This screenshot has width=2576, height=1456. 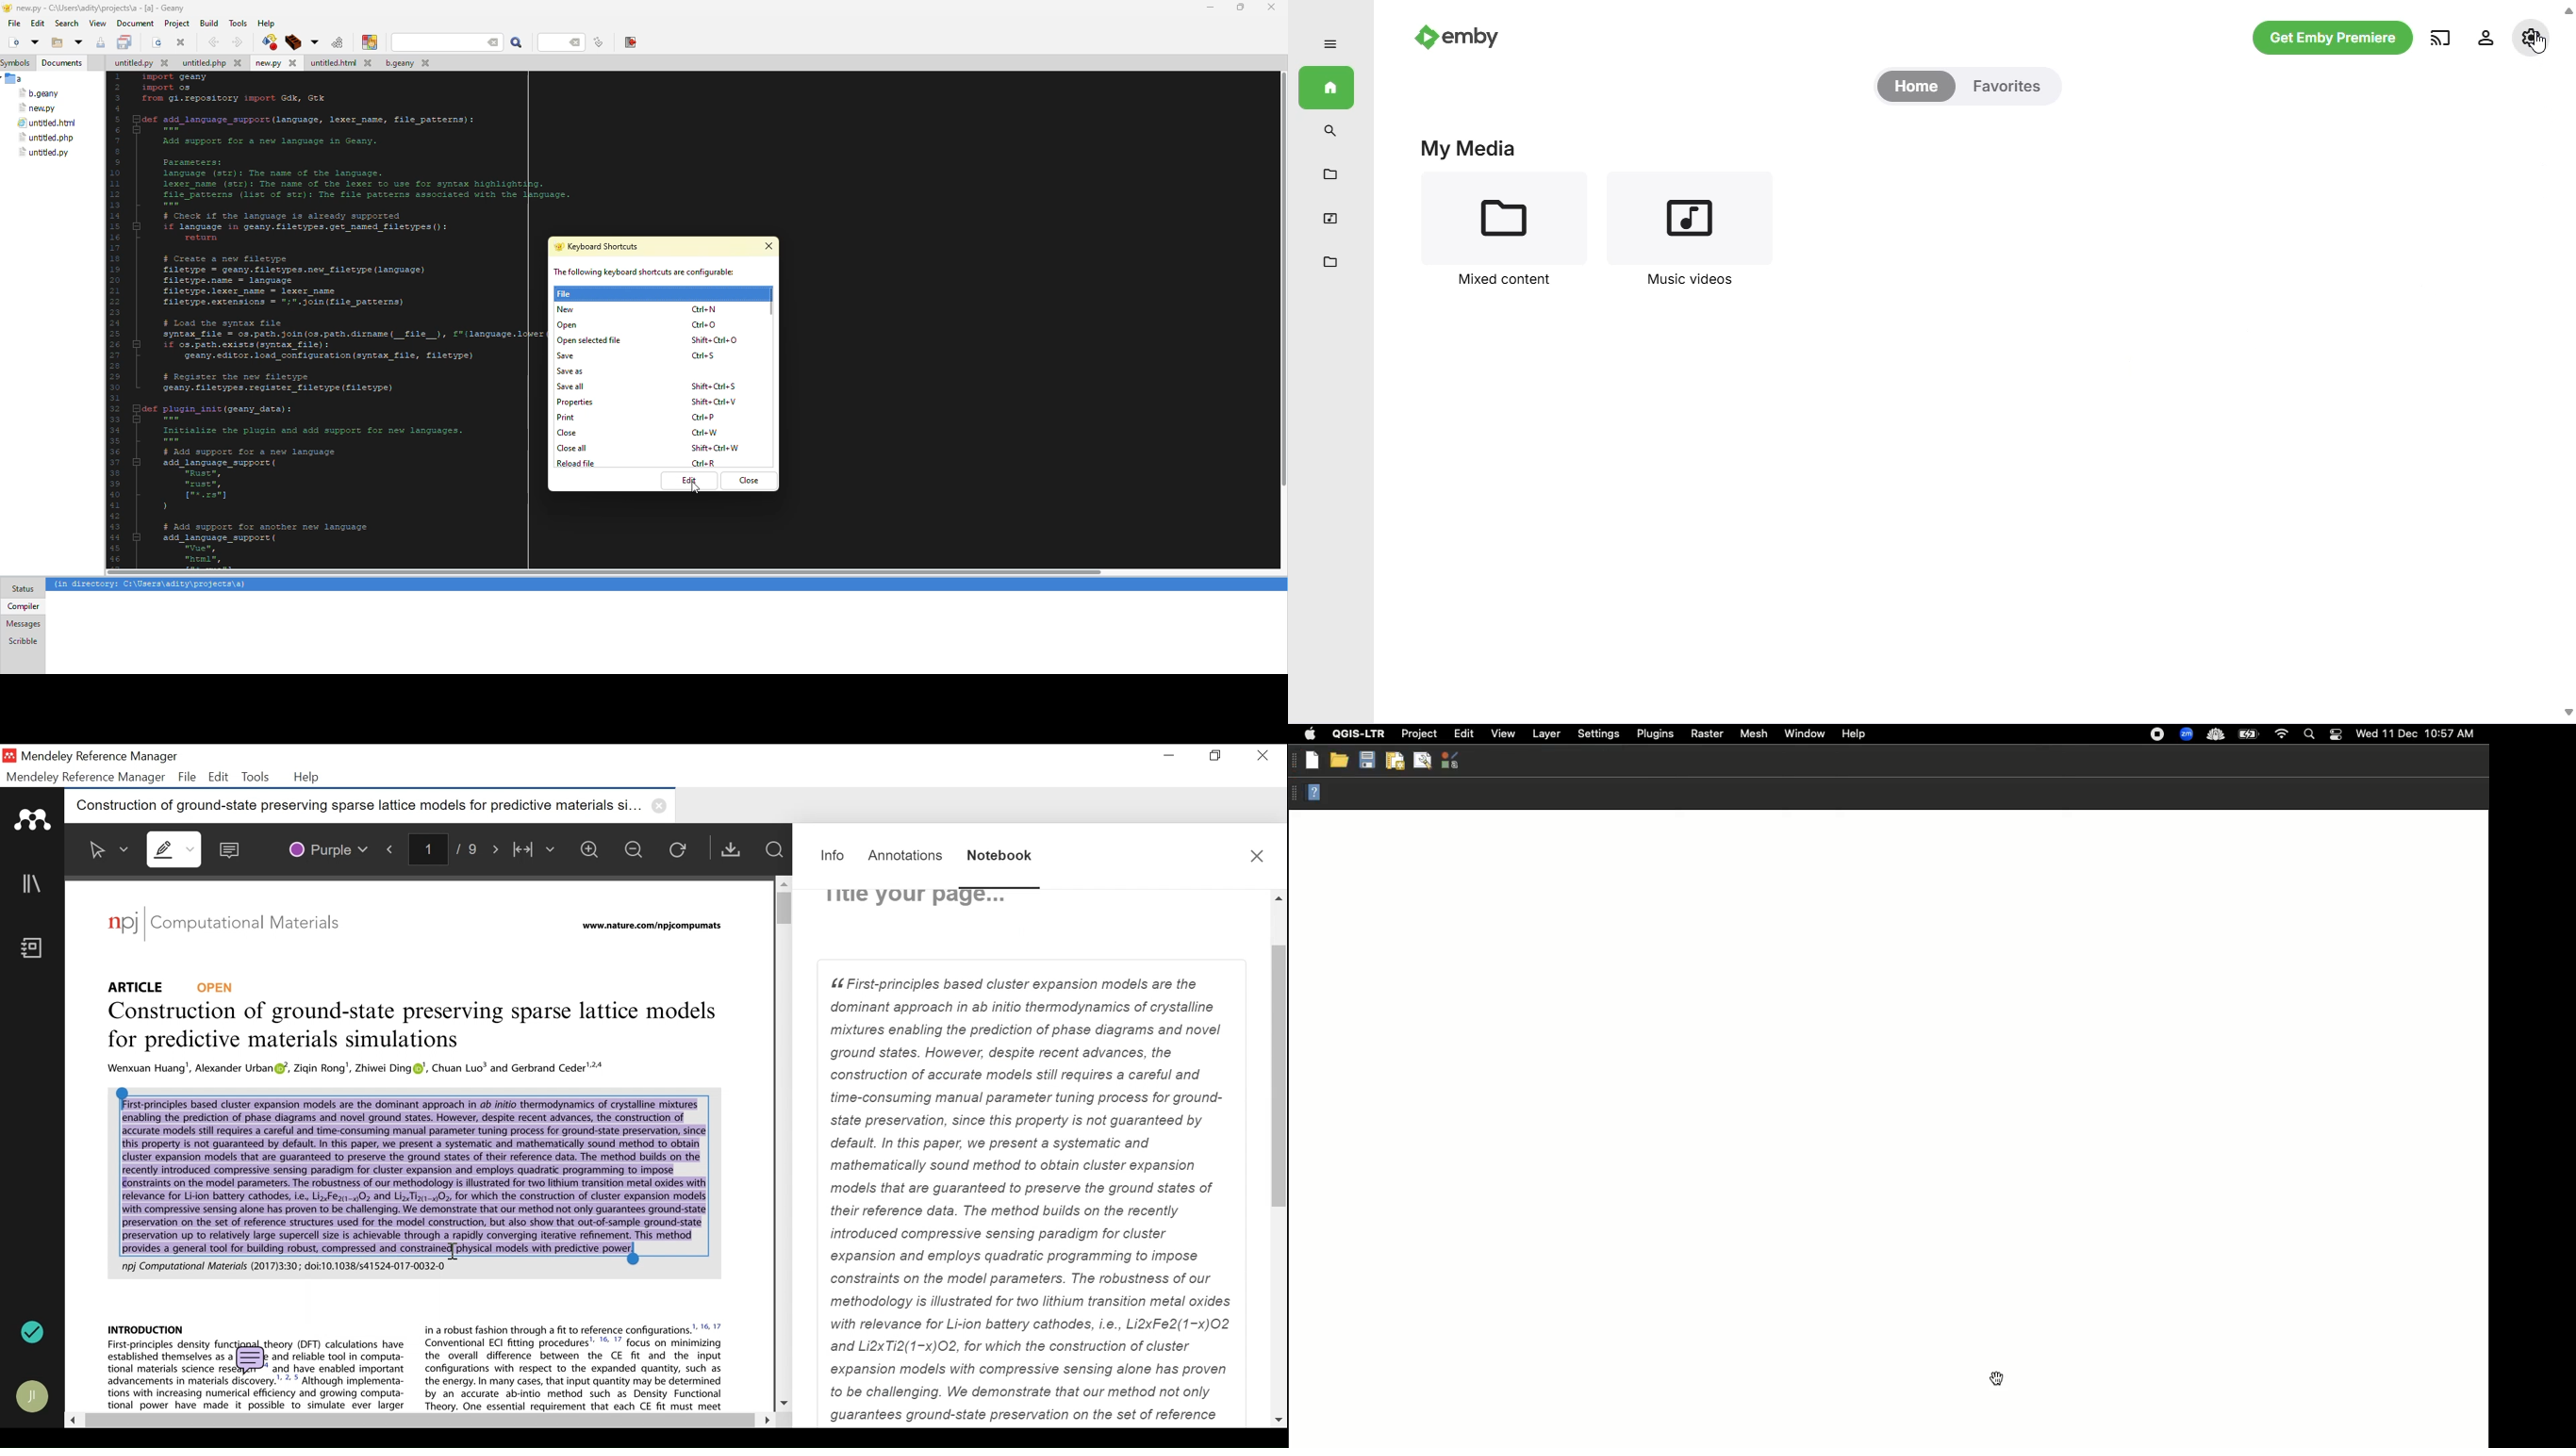 What do you see at coordinates (146, 1328) in the screenshot?
I see `PDF Context` at bounding box center [146, 1328].